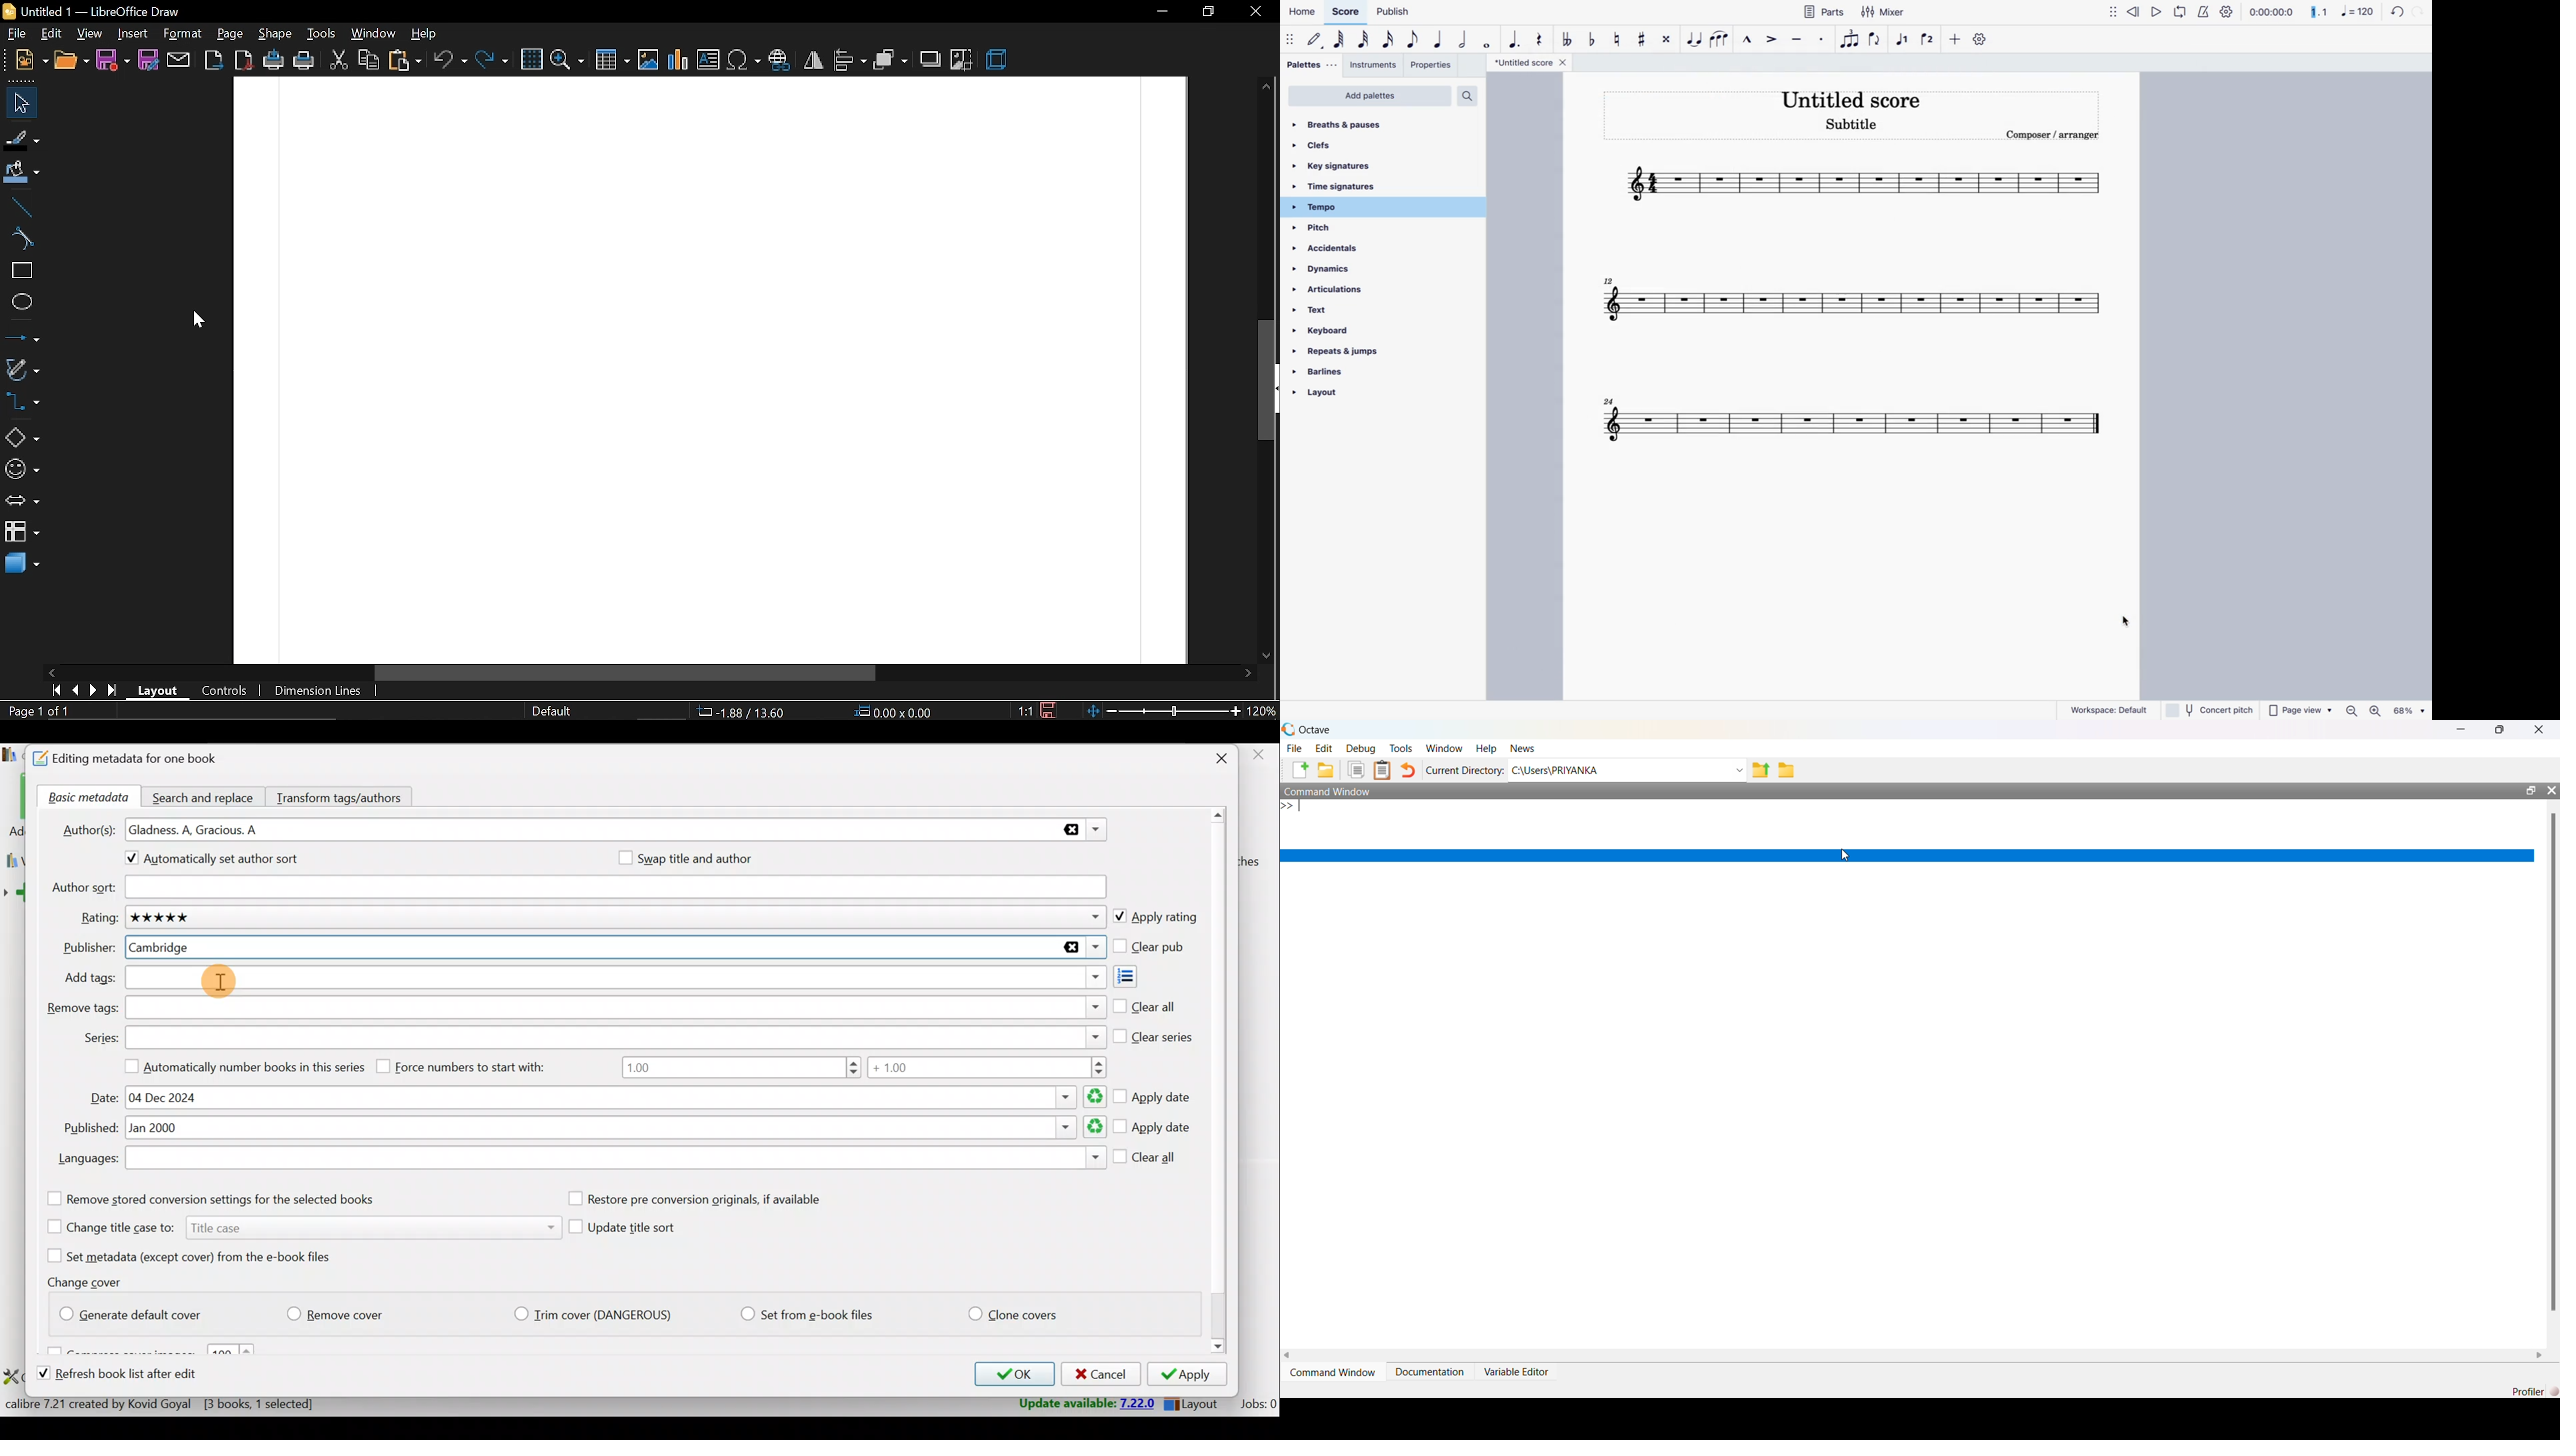 This screenshot has width=2576, height=1456. Describe the element at coordinates (1255, 13) in the screenshot. I see `close` at that location.